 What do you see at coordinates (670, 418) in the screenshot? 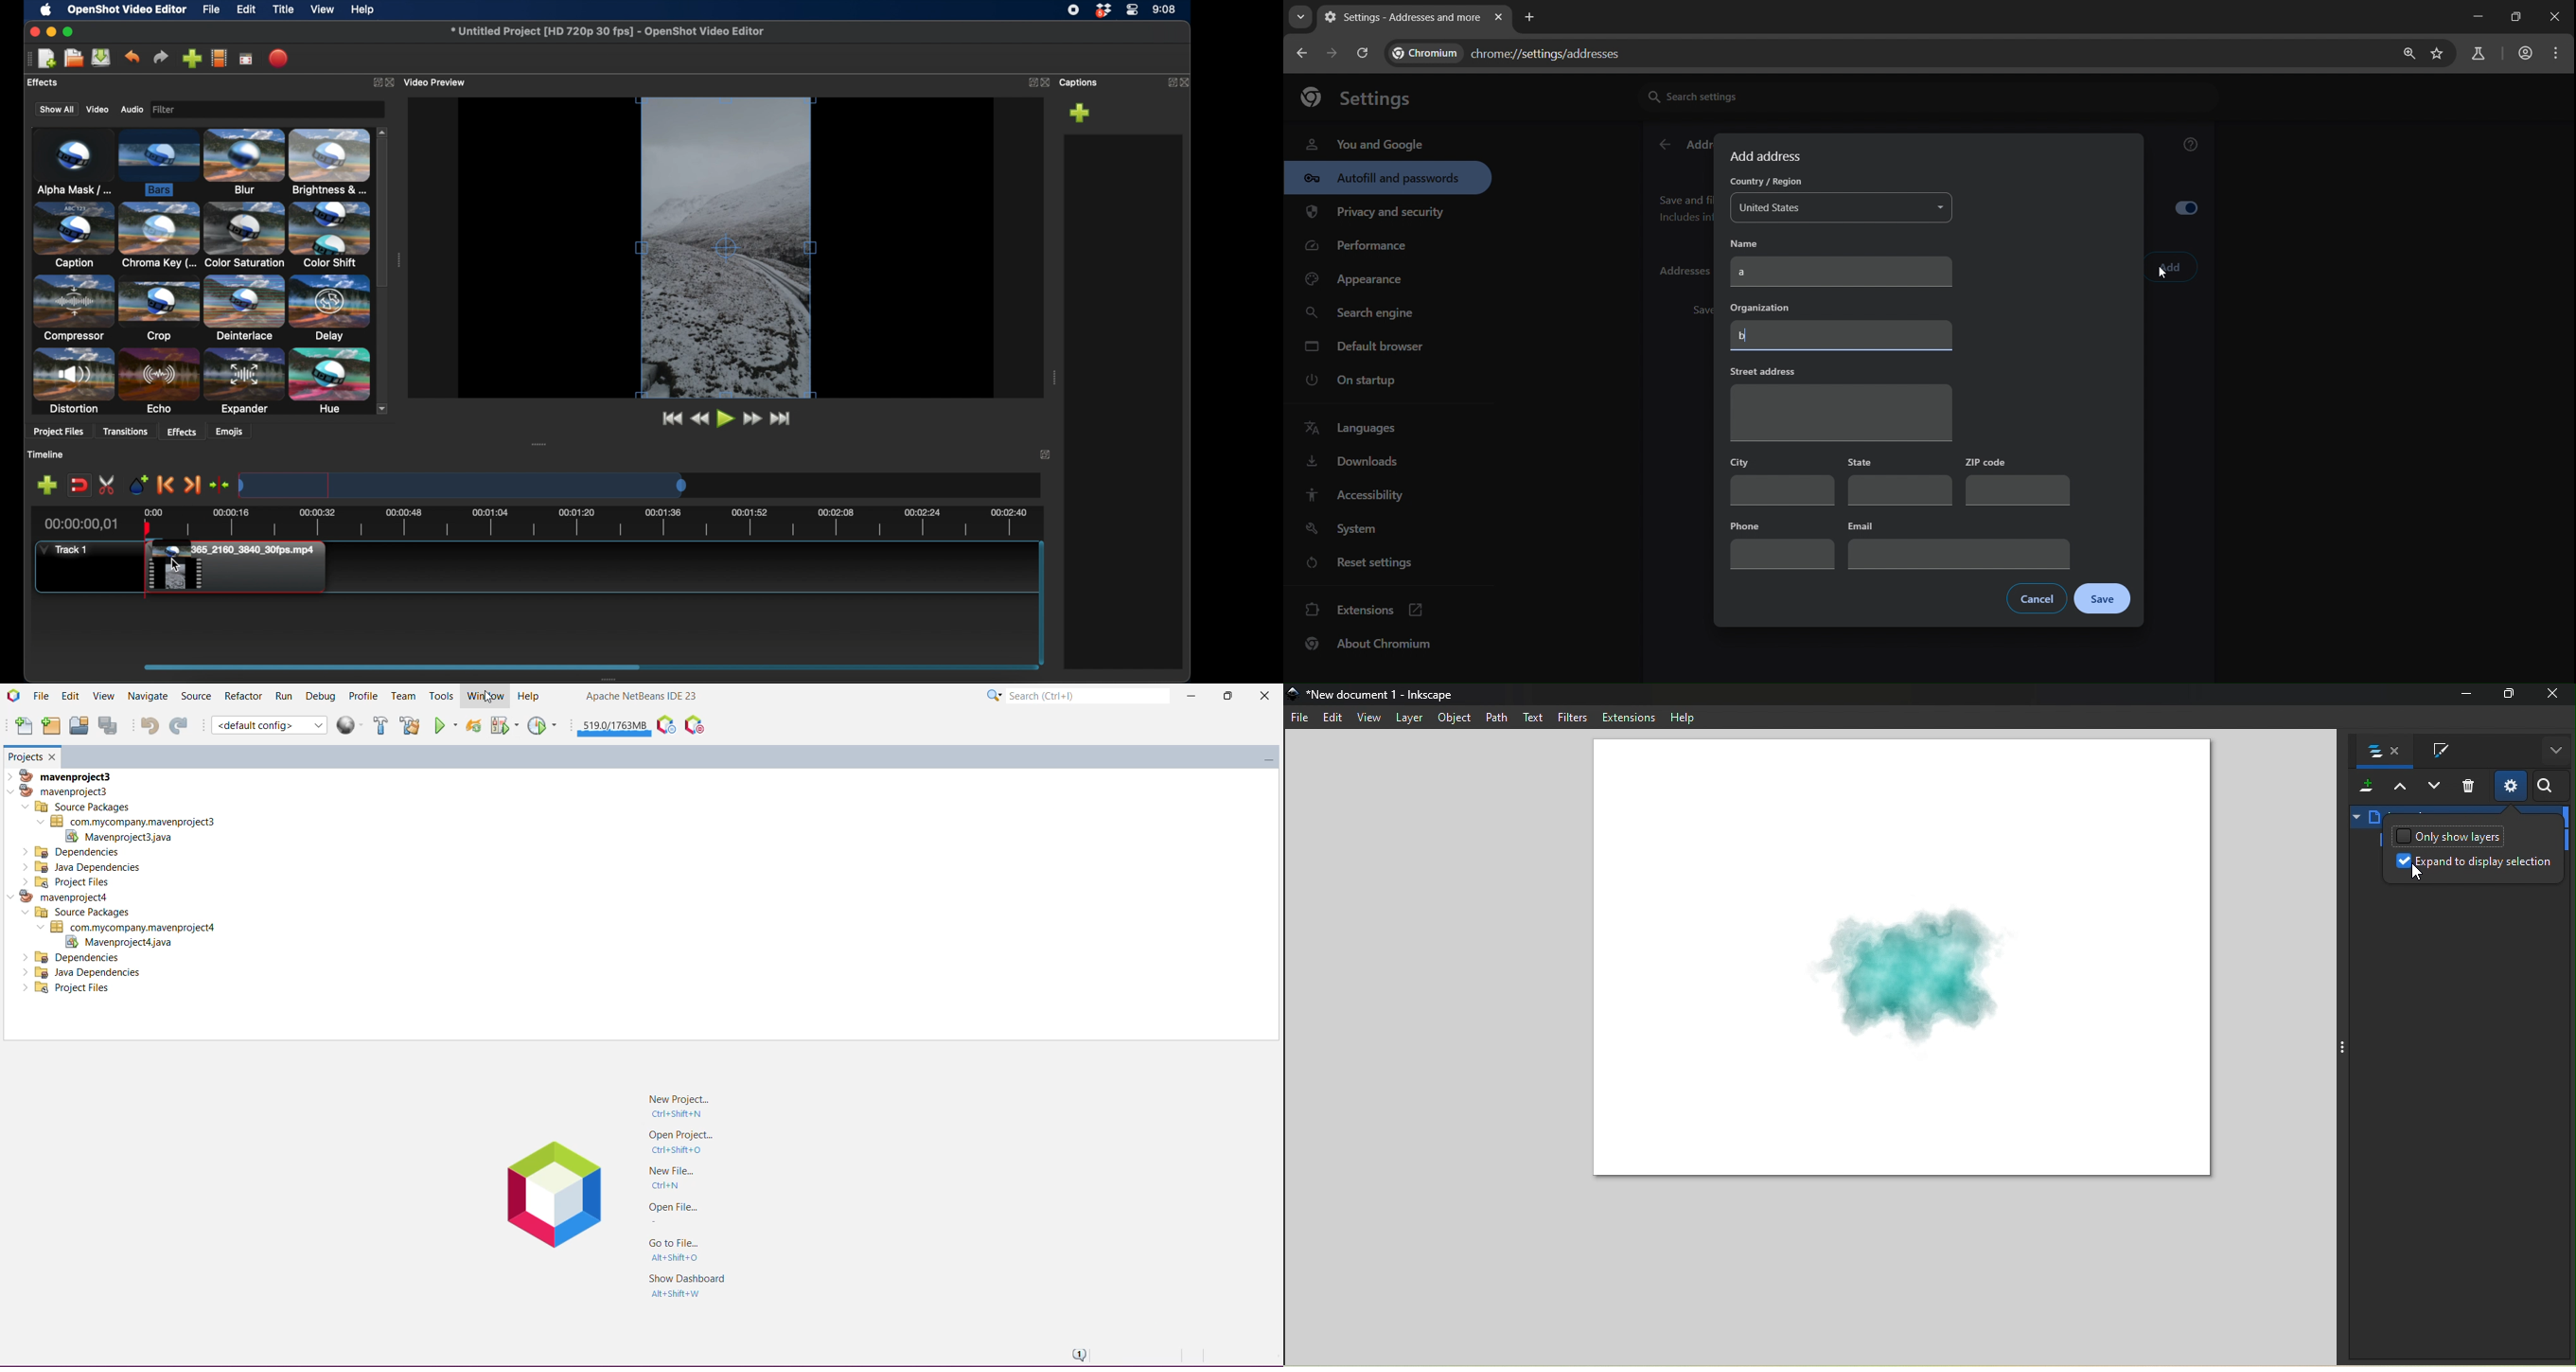
I see `jump to start` at bounding box center [670, 418].